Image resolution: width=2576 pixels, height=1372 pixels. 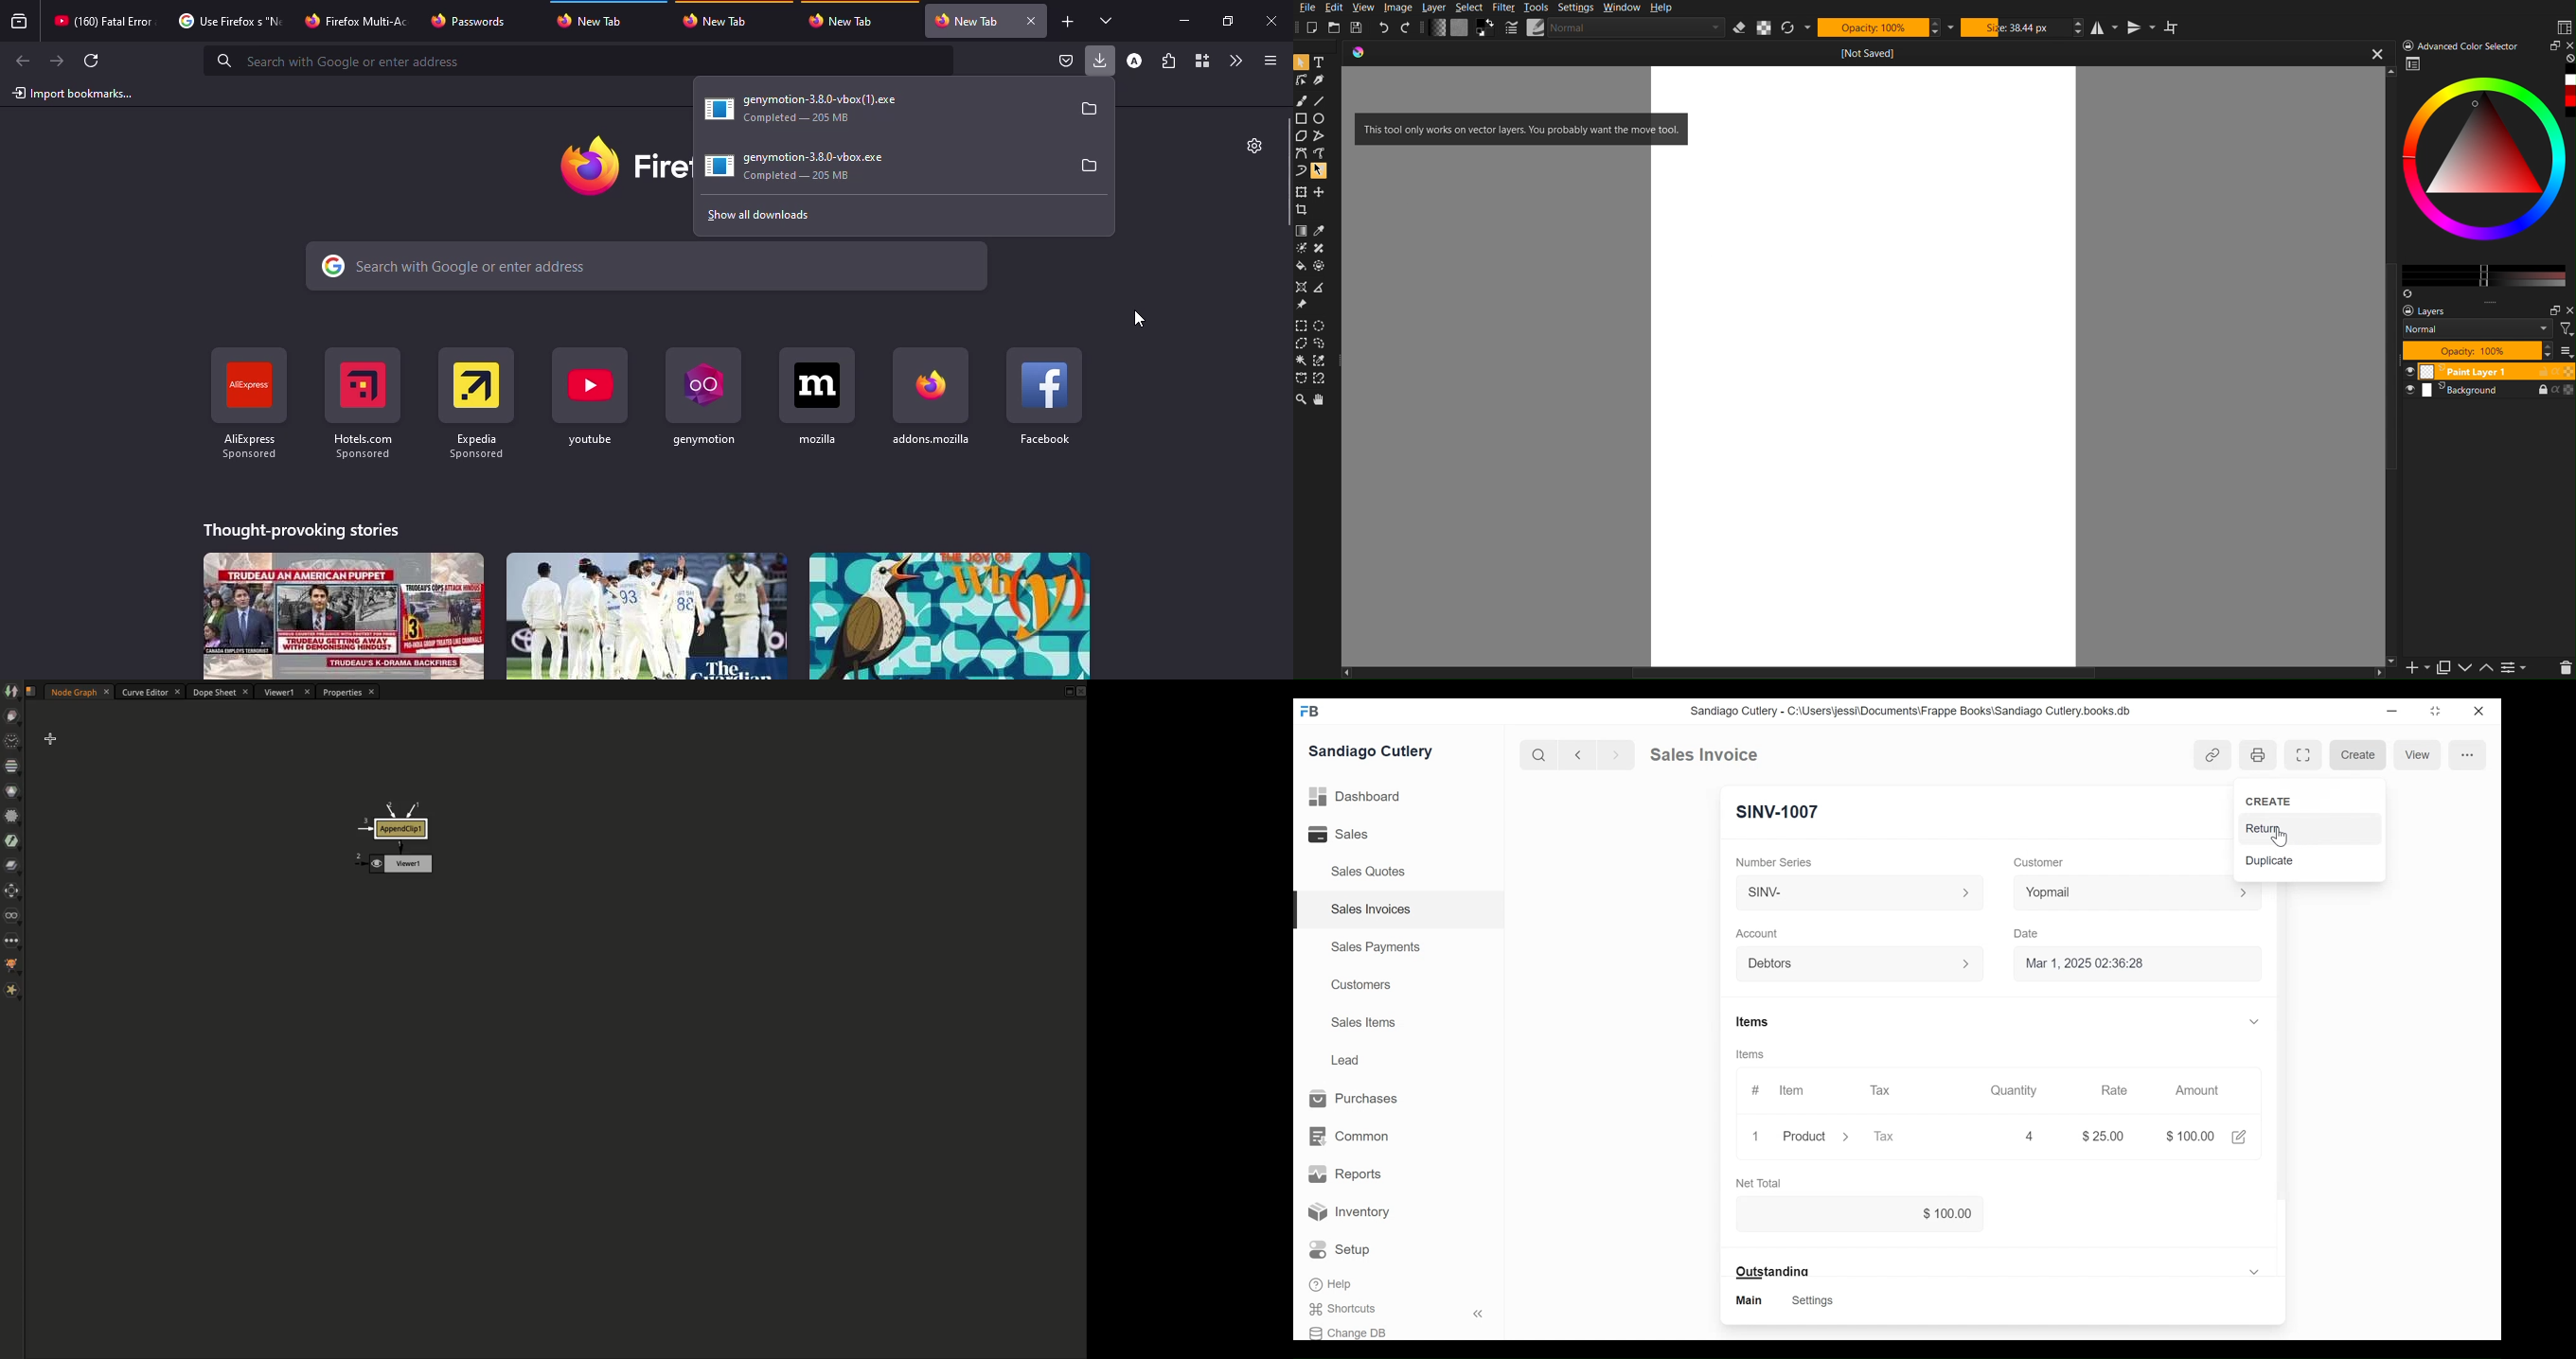 I want to click on Customer, so click(x=2041, y=861).